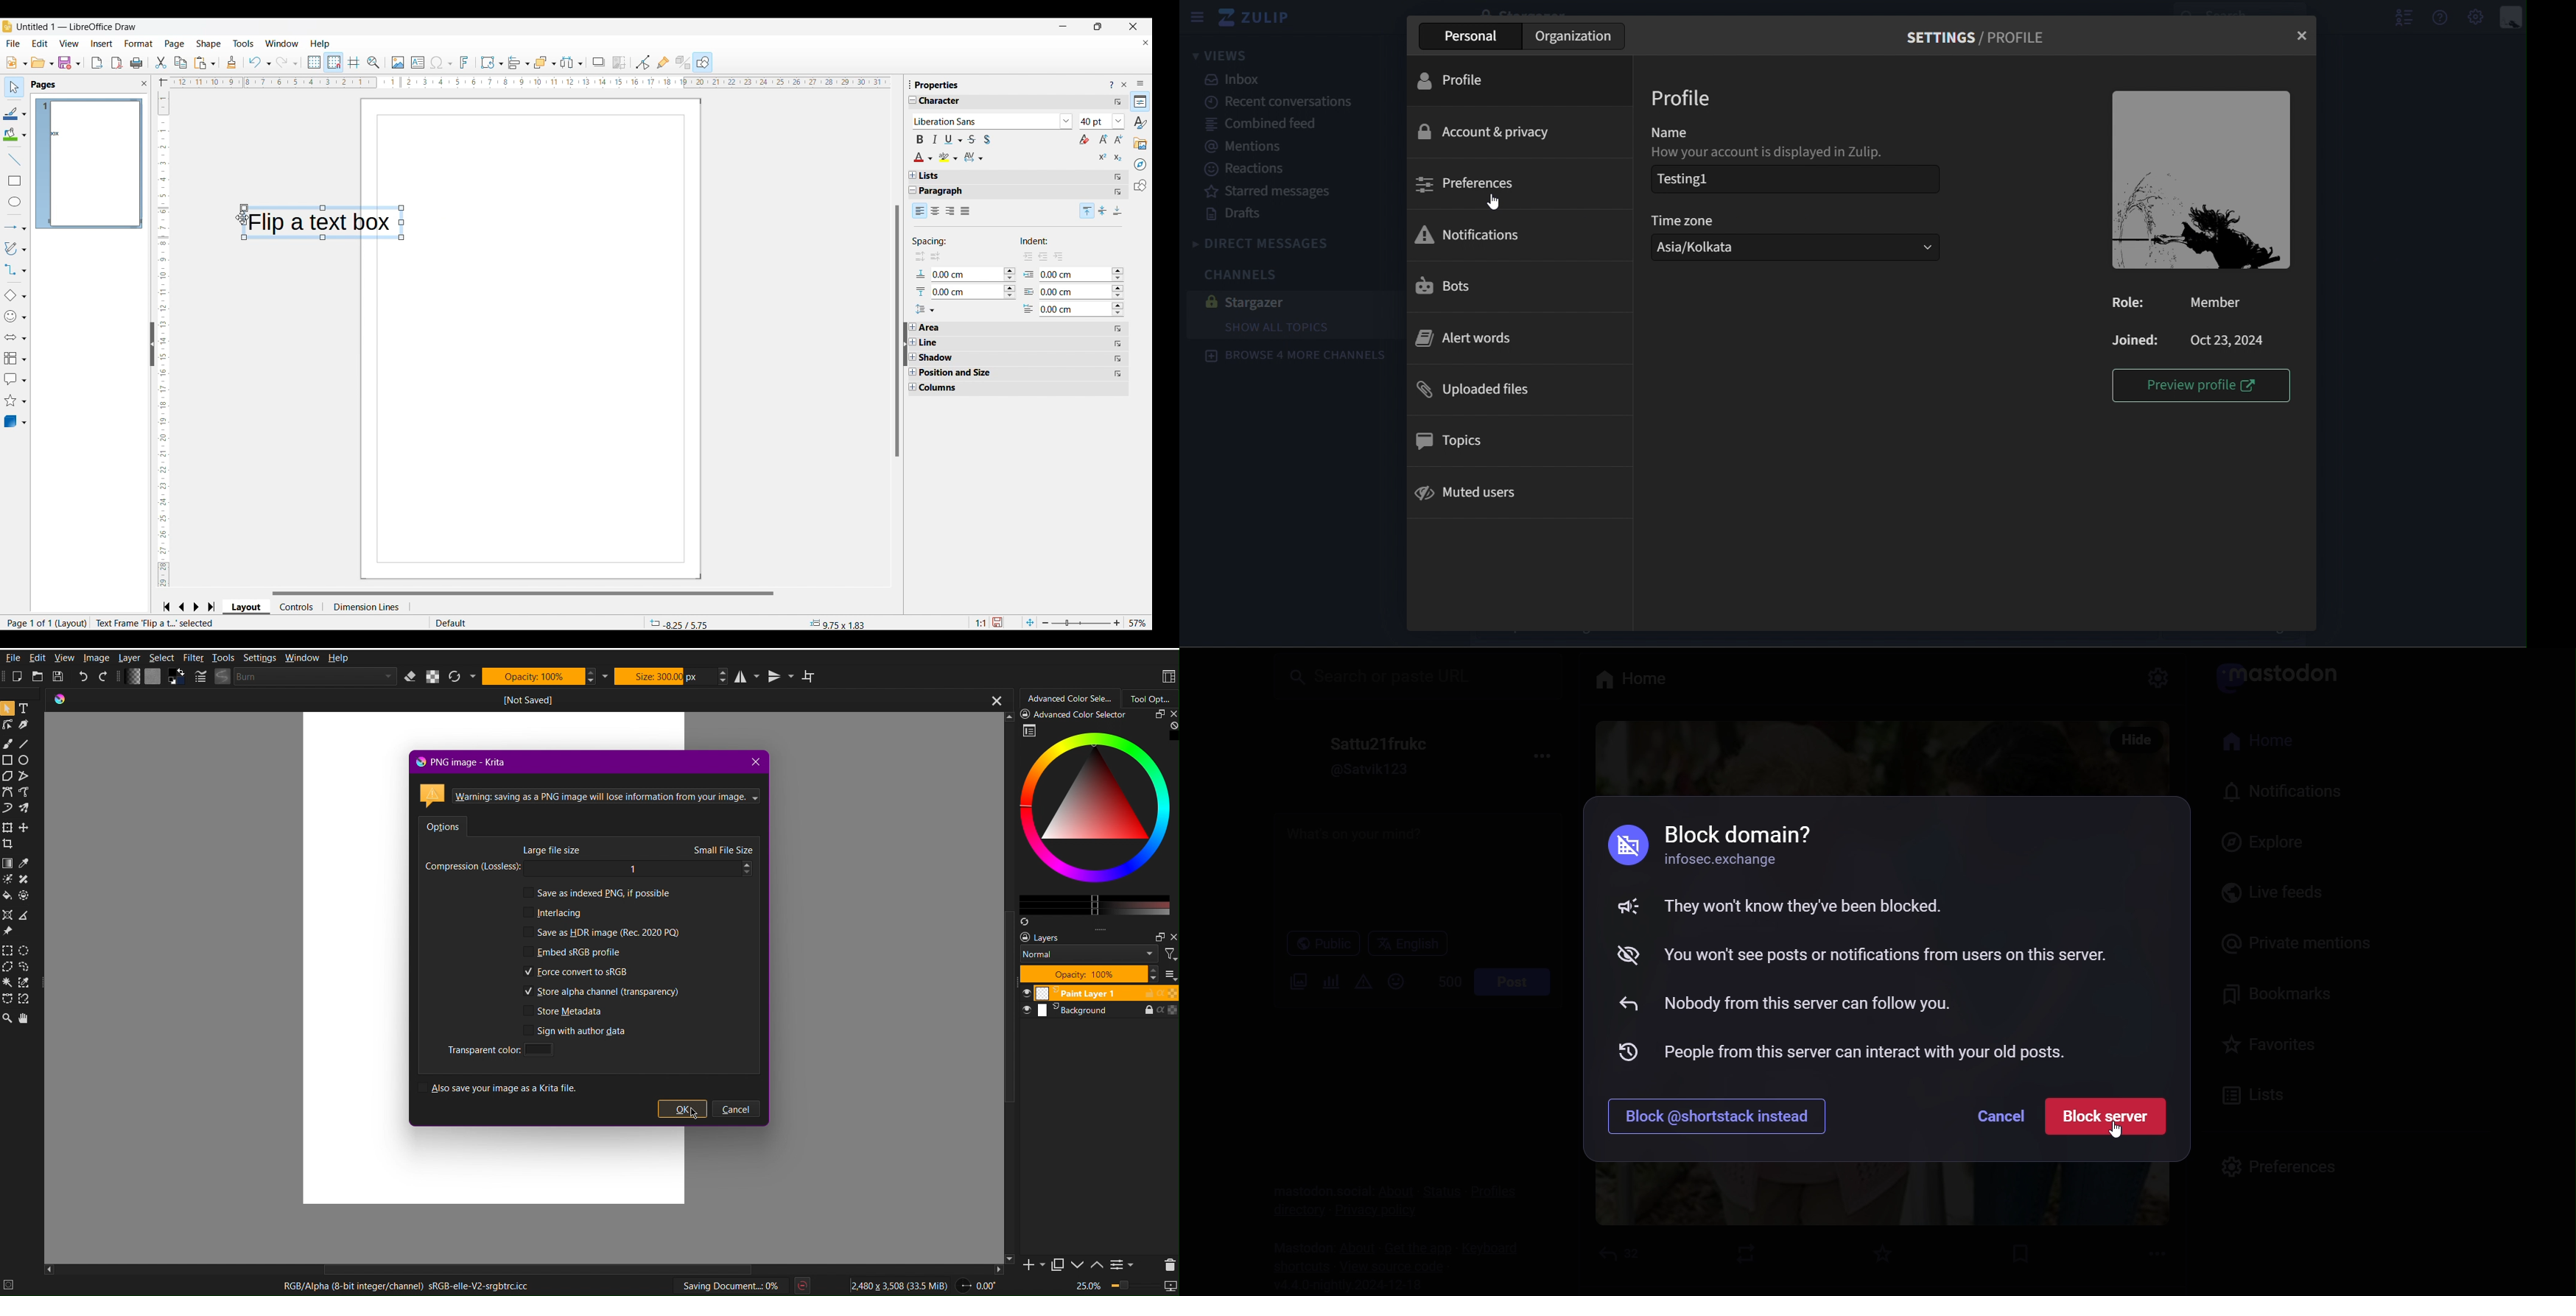 The image size is (2576, 1316). What do you see at coordinates (445, 824) in the screenshot?
I see `Options` at bounding box center [445, 824].